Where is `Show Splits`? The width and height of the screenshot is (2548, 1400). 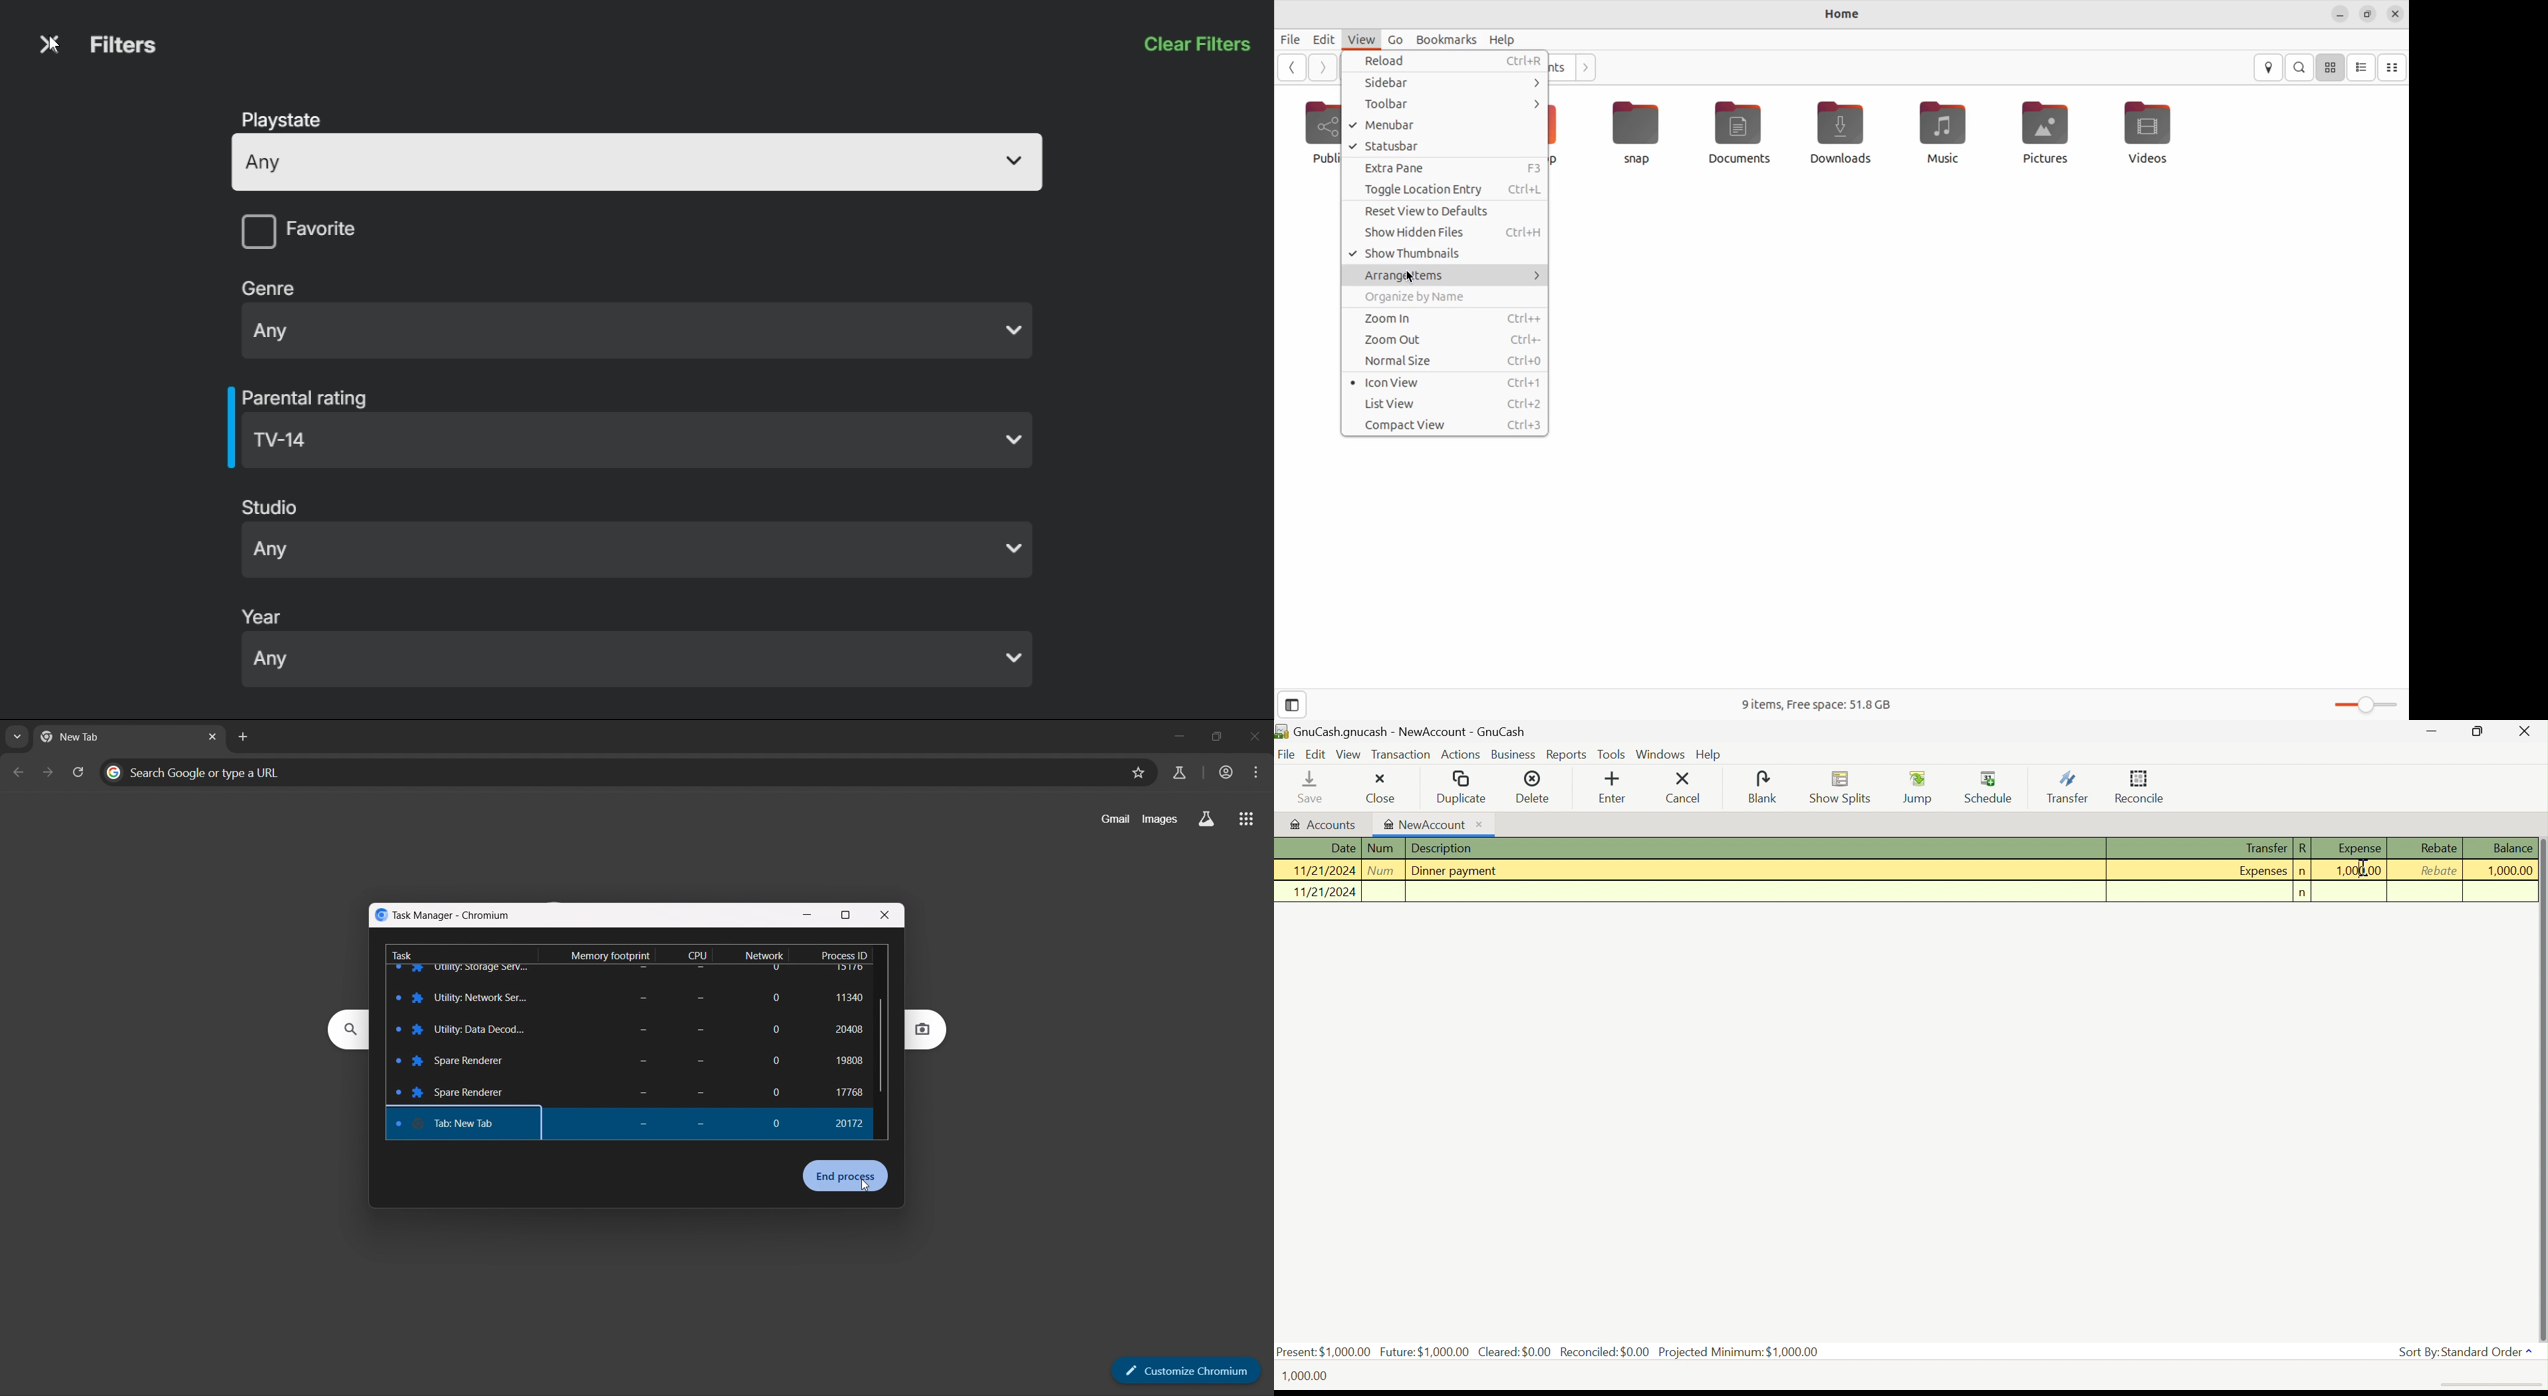 Show Splits is located at coordinates (1841, 788).